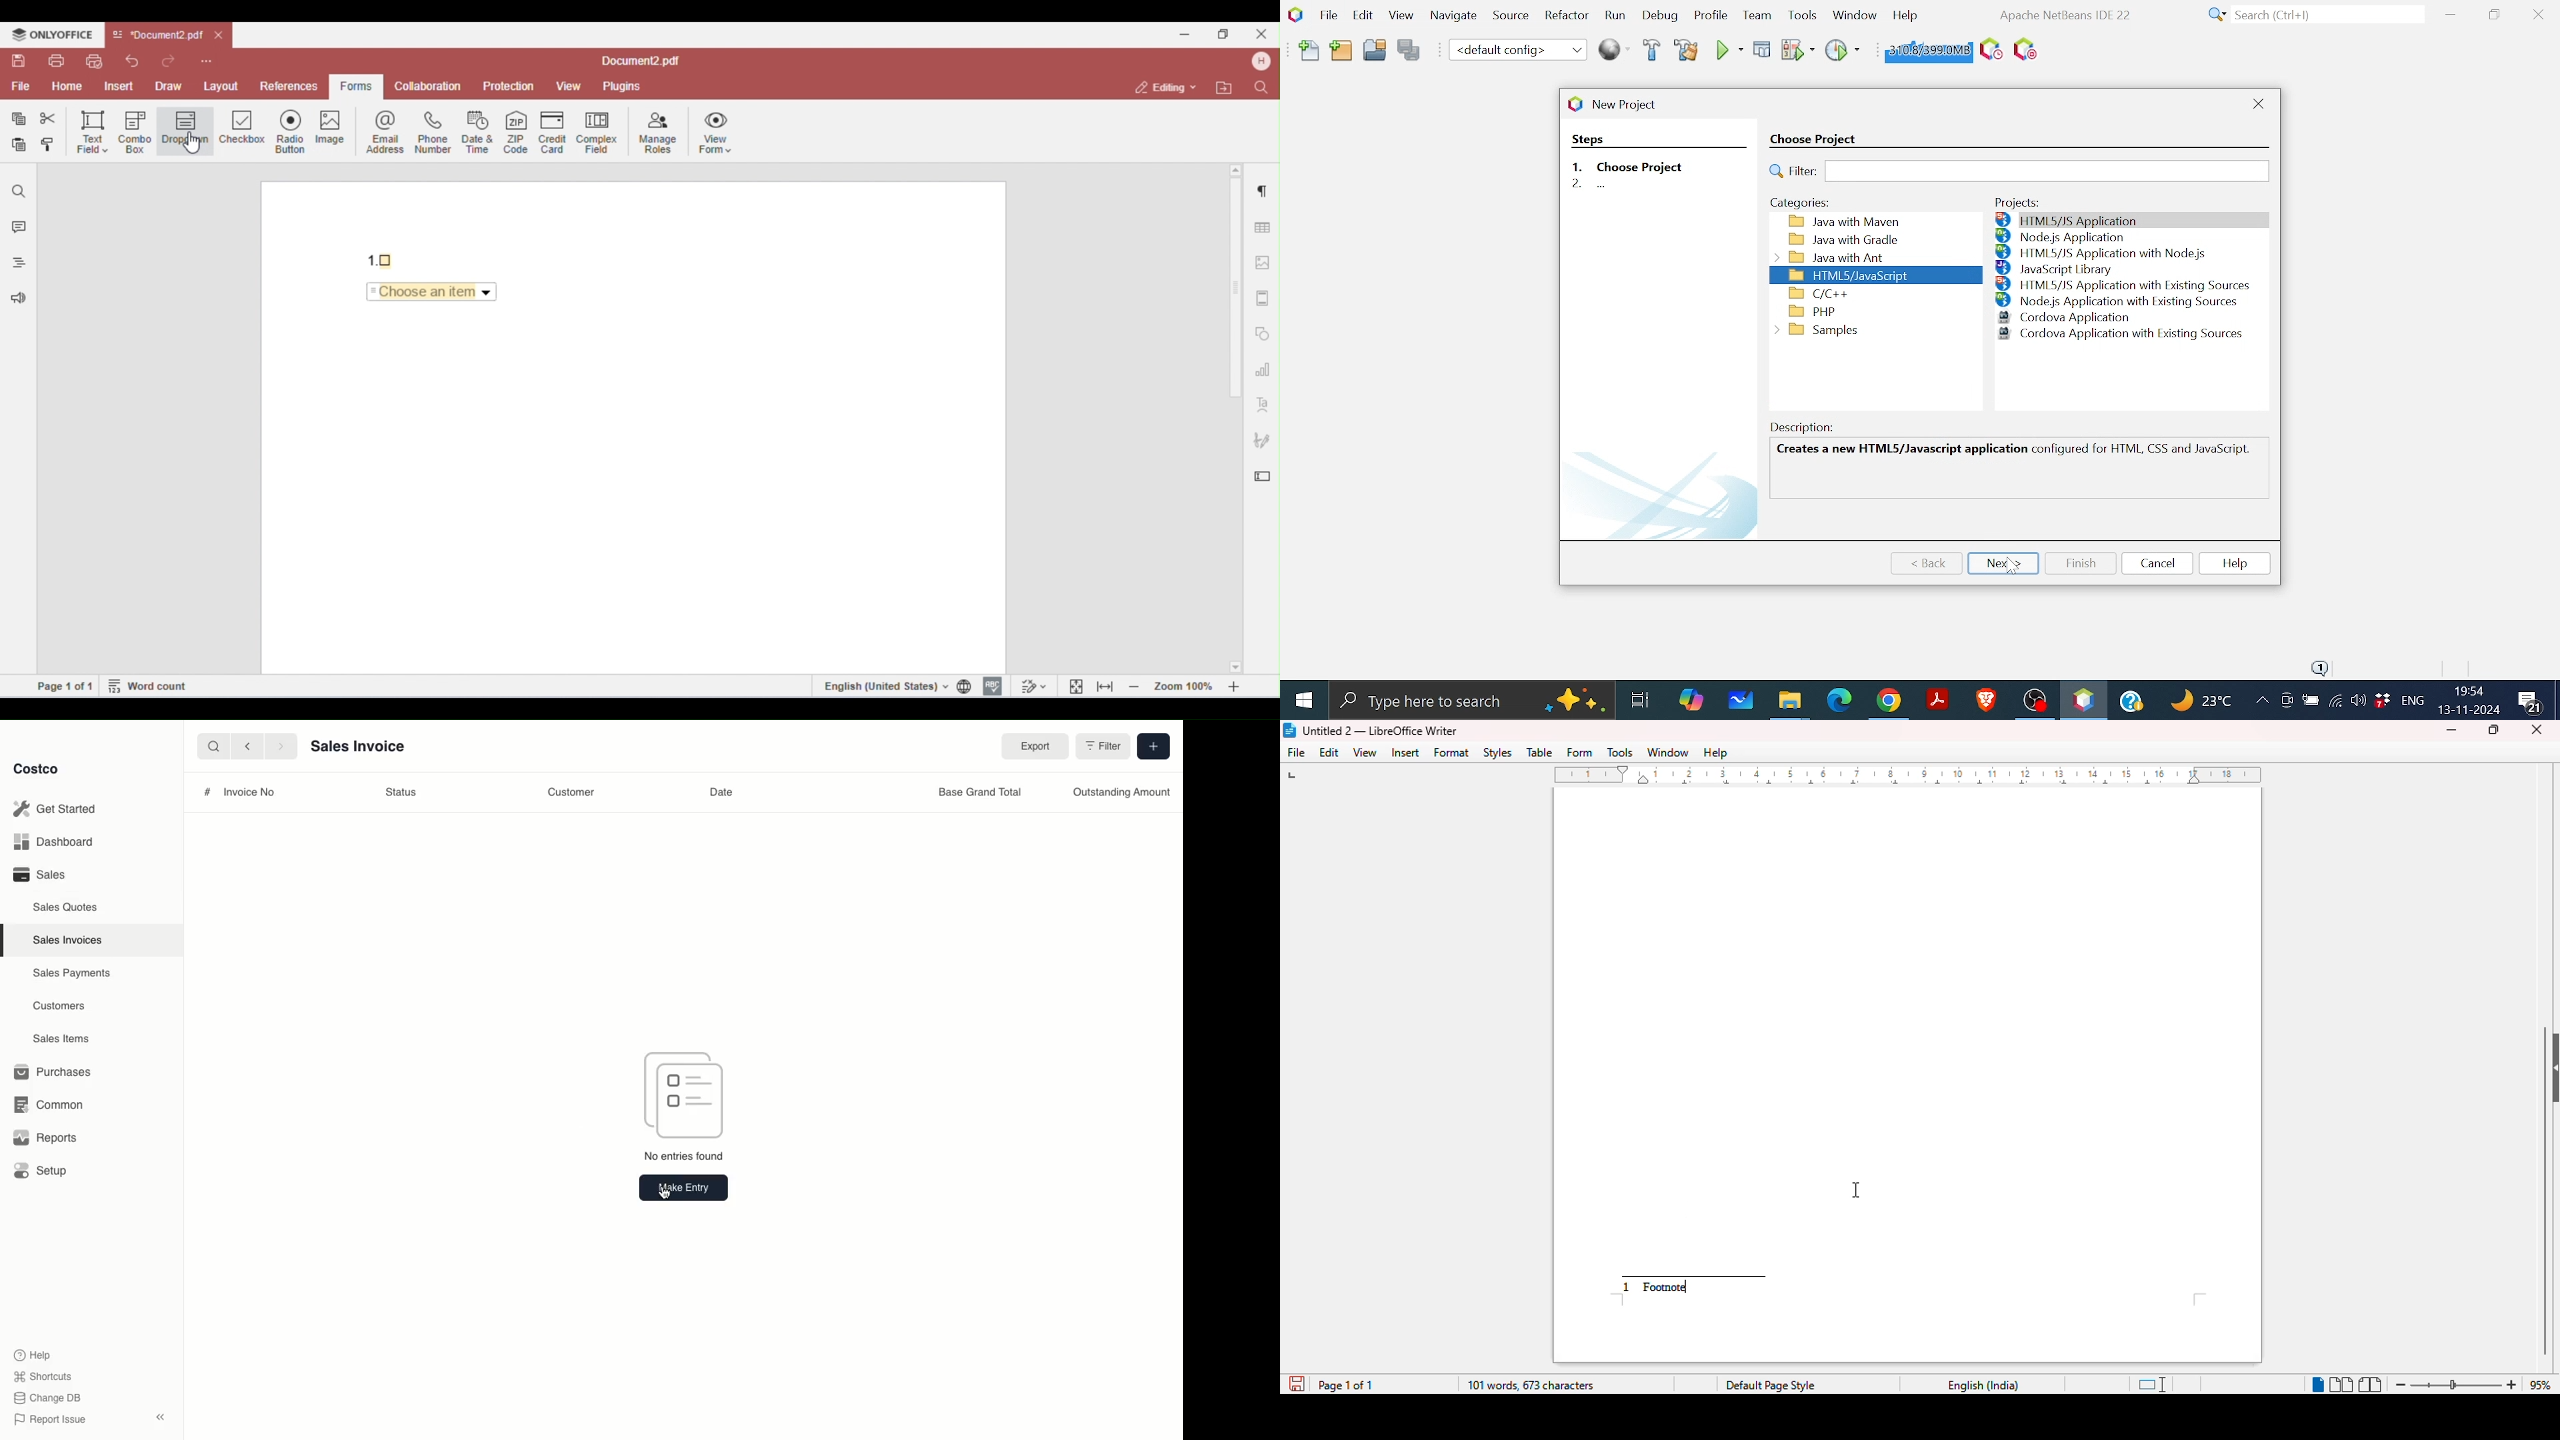  I want to click on search, so click(210, 745).